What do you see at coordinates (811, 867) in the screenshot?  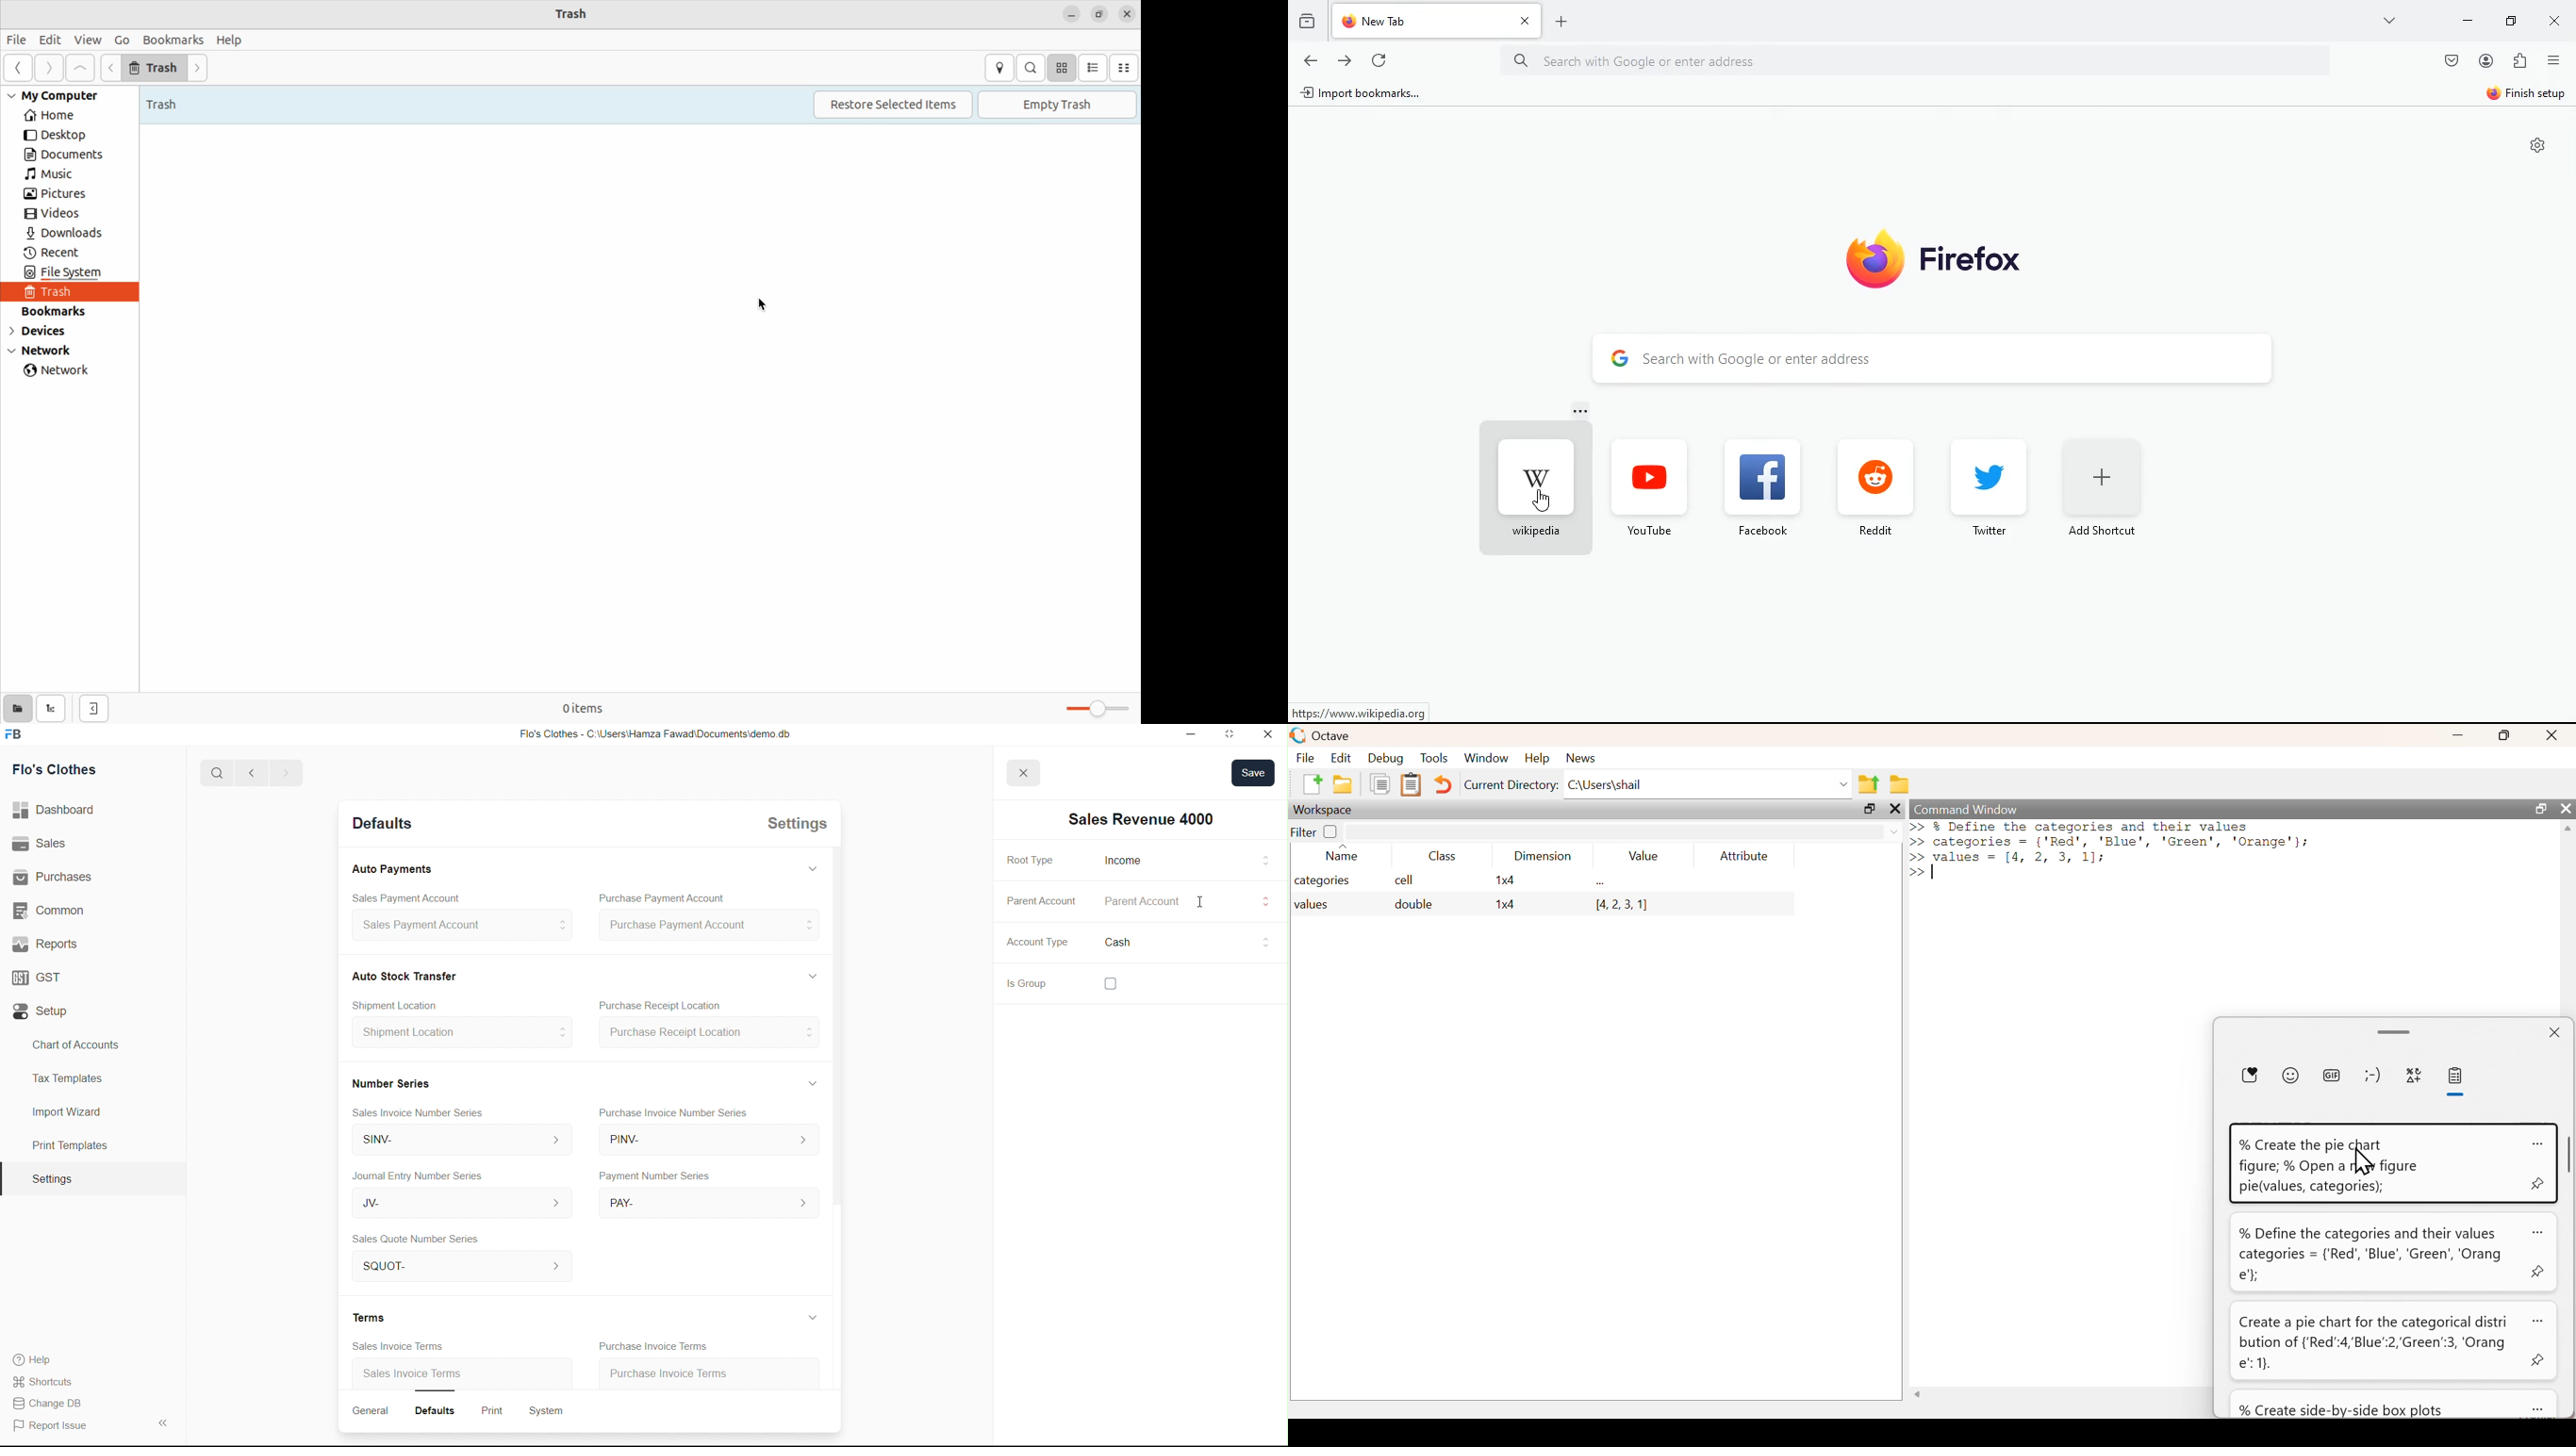 I see `Hide ` at bounding box center [811, 867].